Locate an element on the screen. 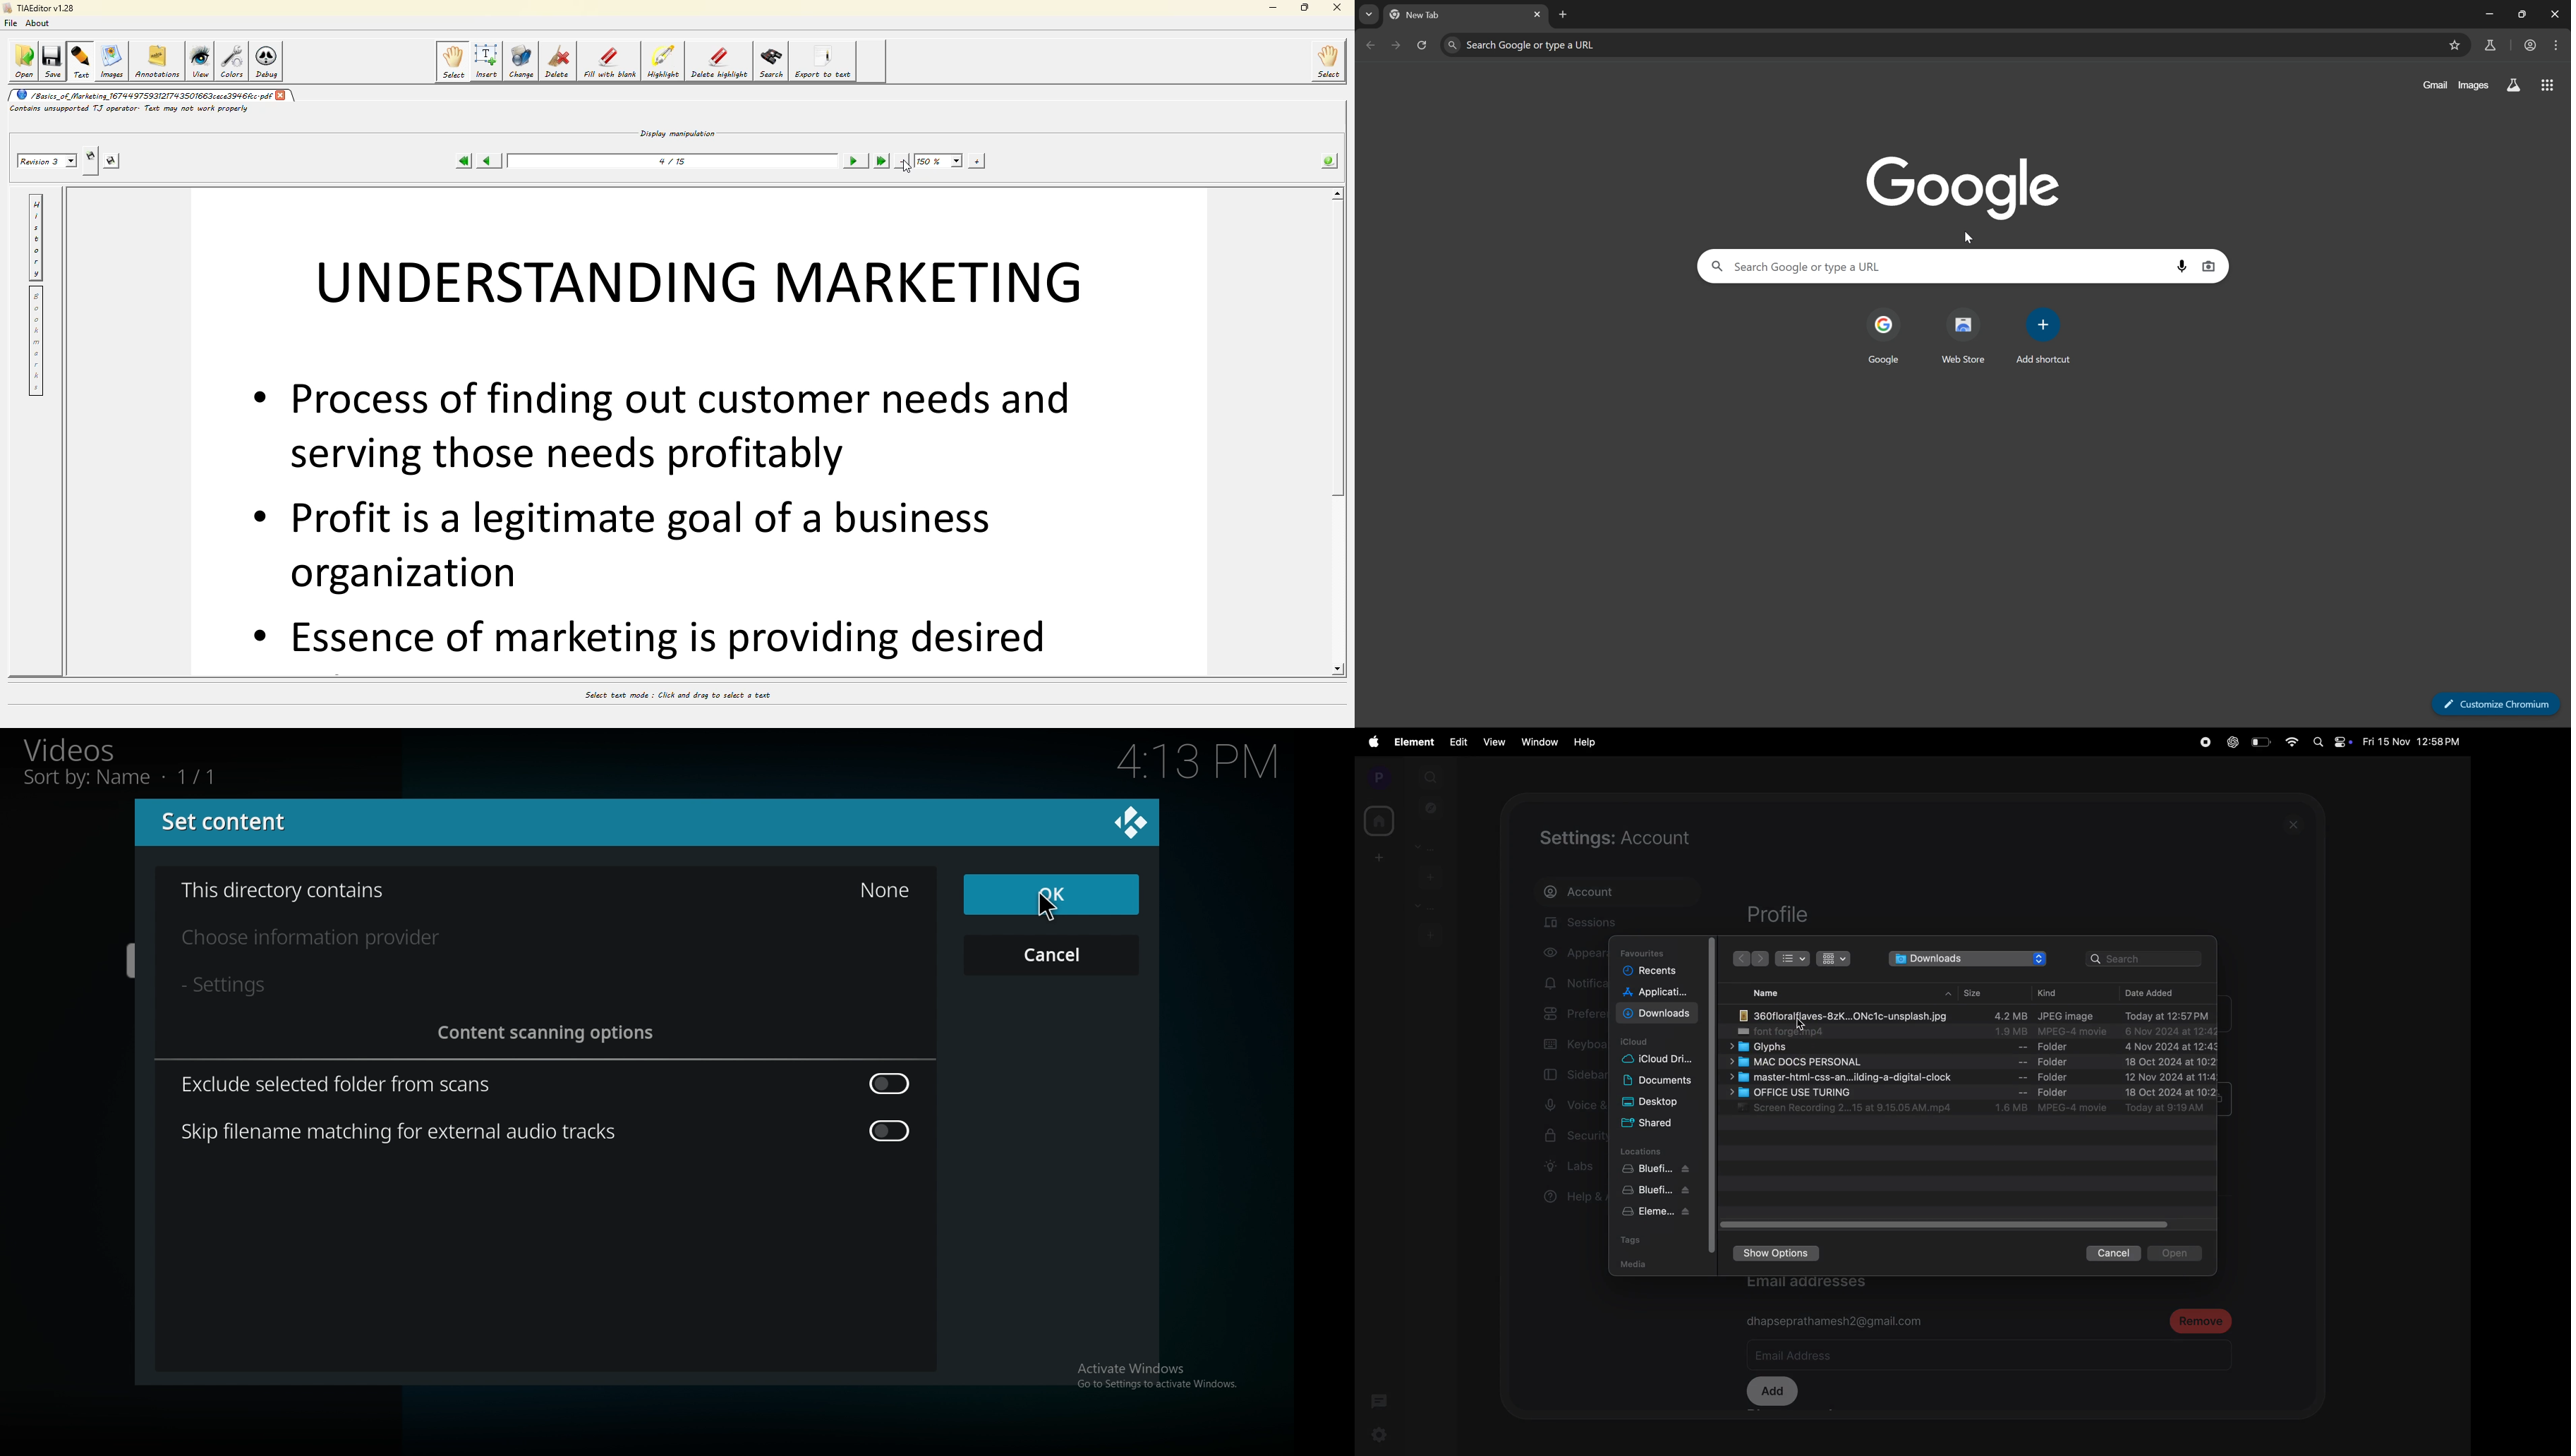 Image resolution: width=2576 pixels, height=1456 pixels. date and time is located at coordinates (2414, 743).